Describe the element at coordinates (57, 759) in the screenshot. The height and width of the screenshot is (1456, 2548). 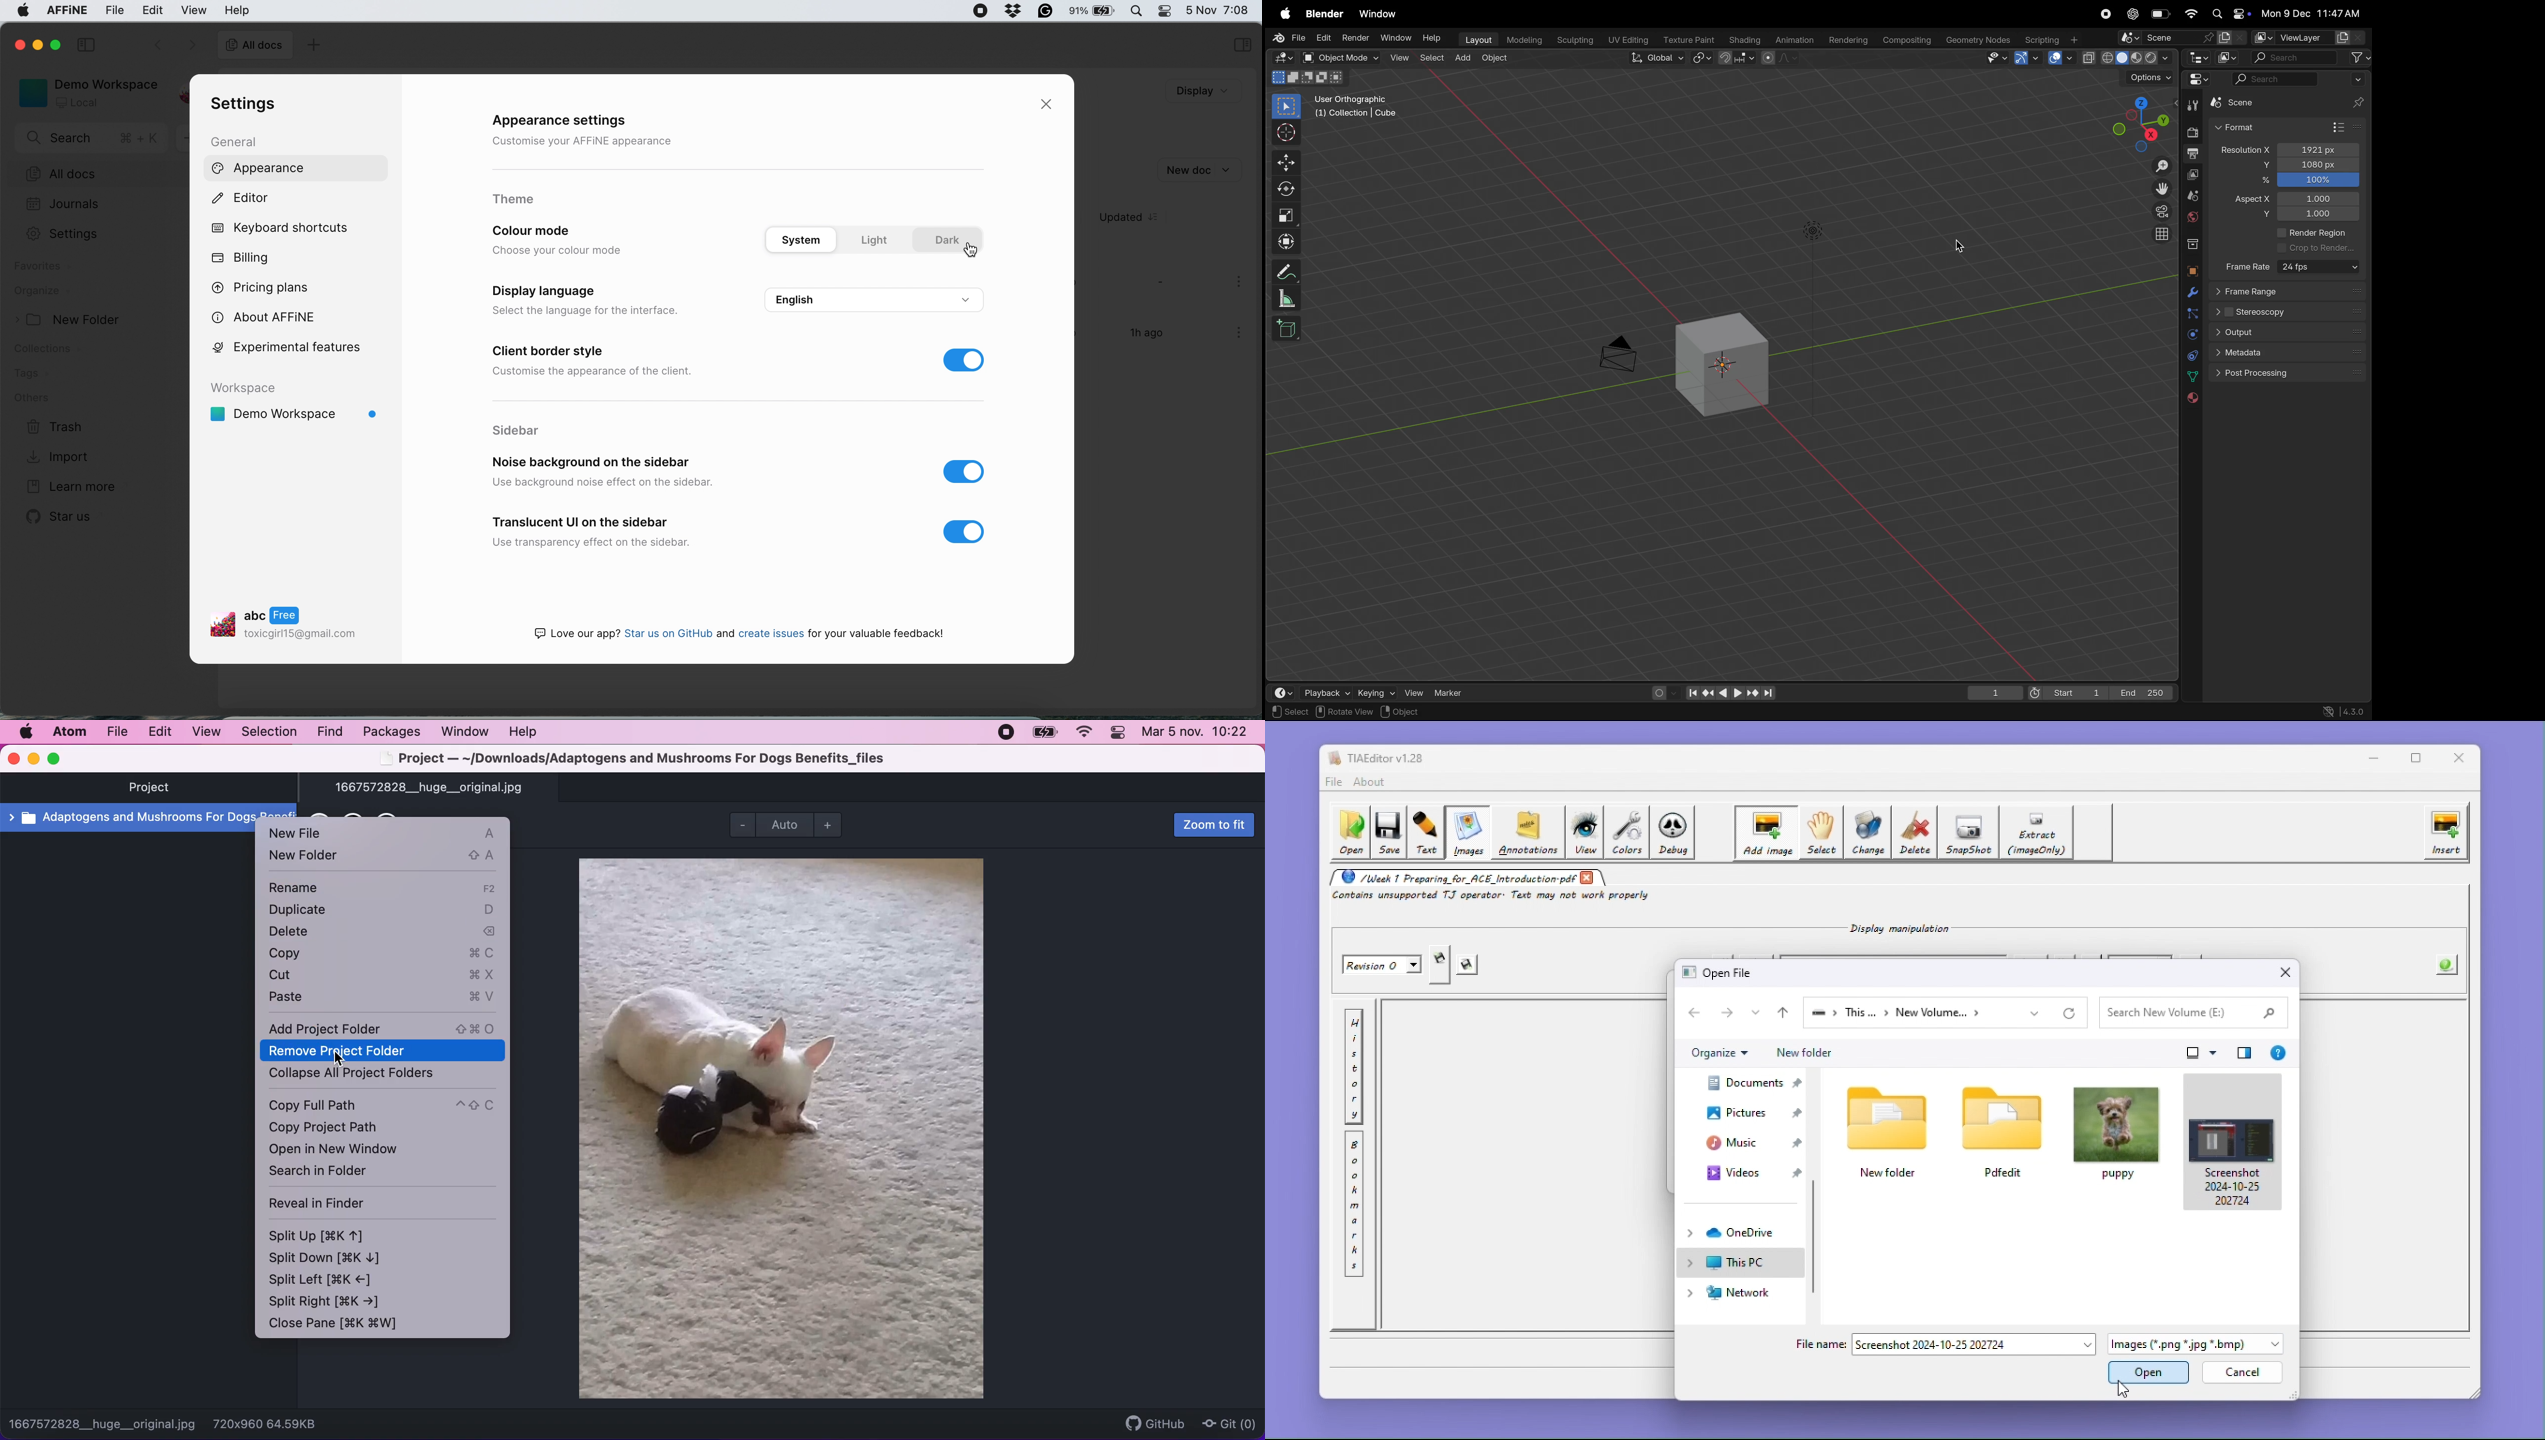
I see `maximize` at that location.